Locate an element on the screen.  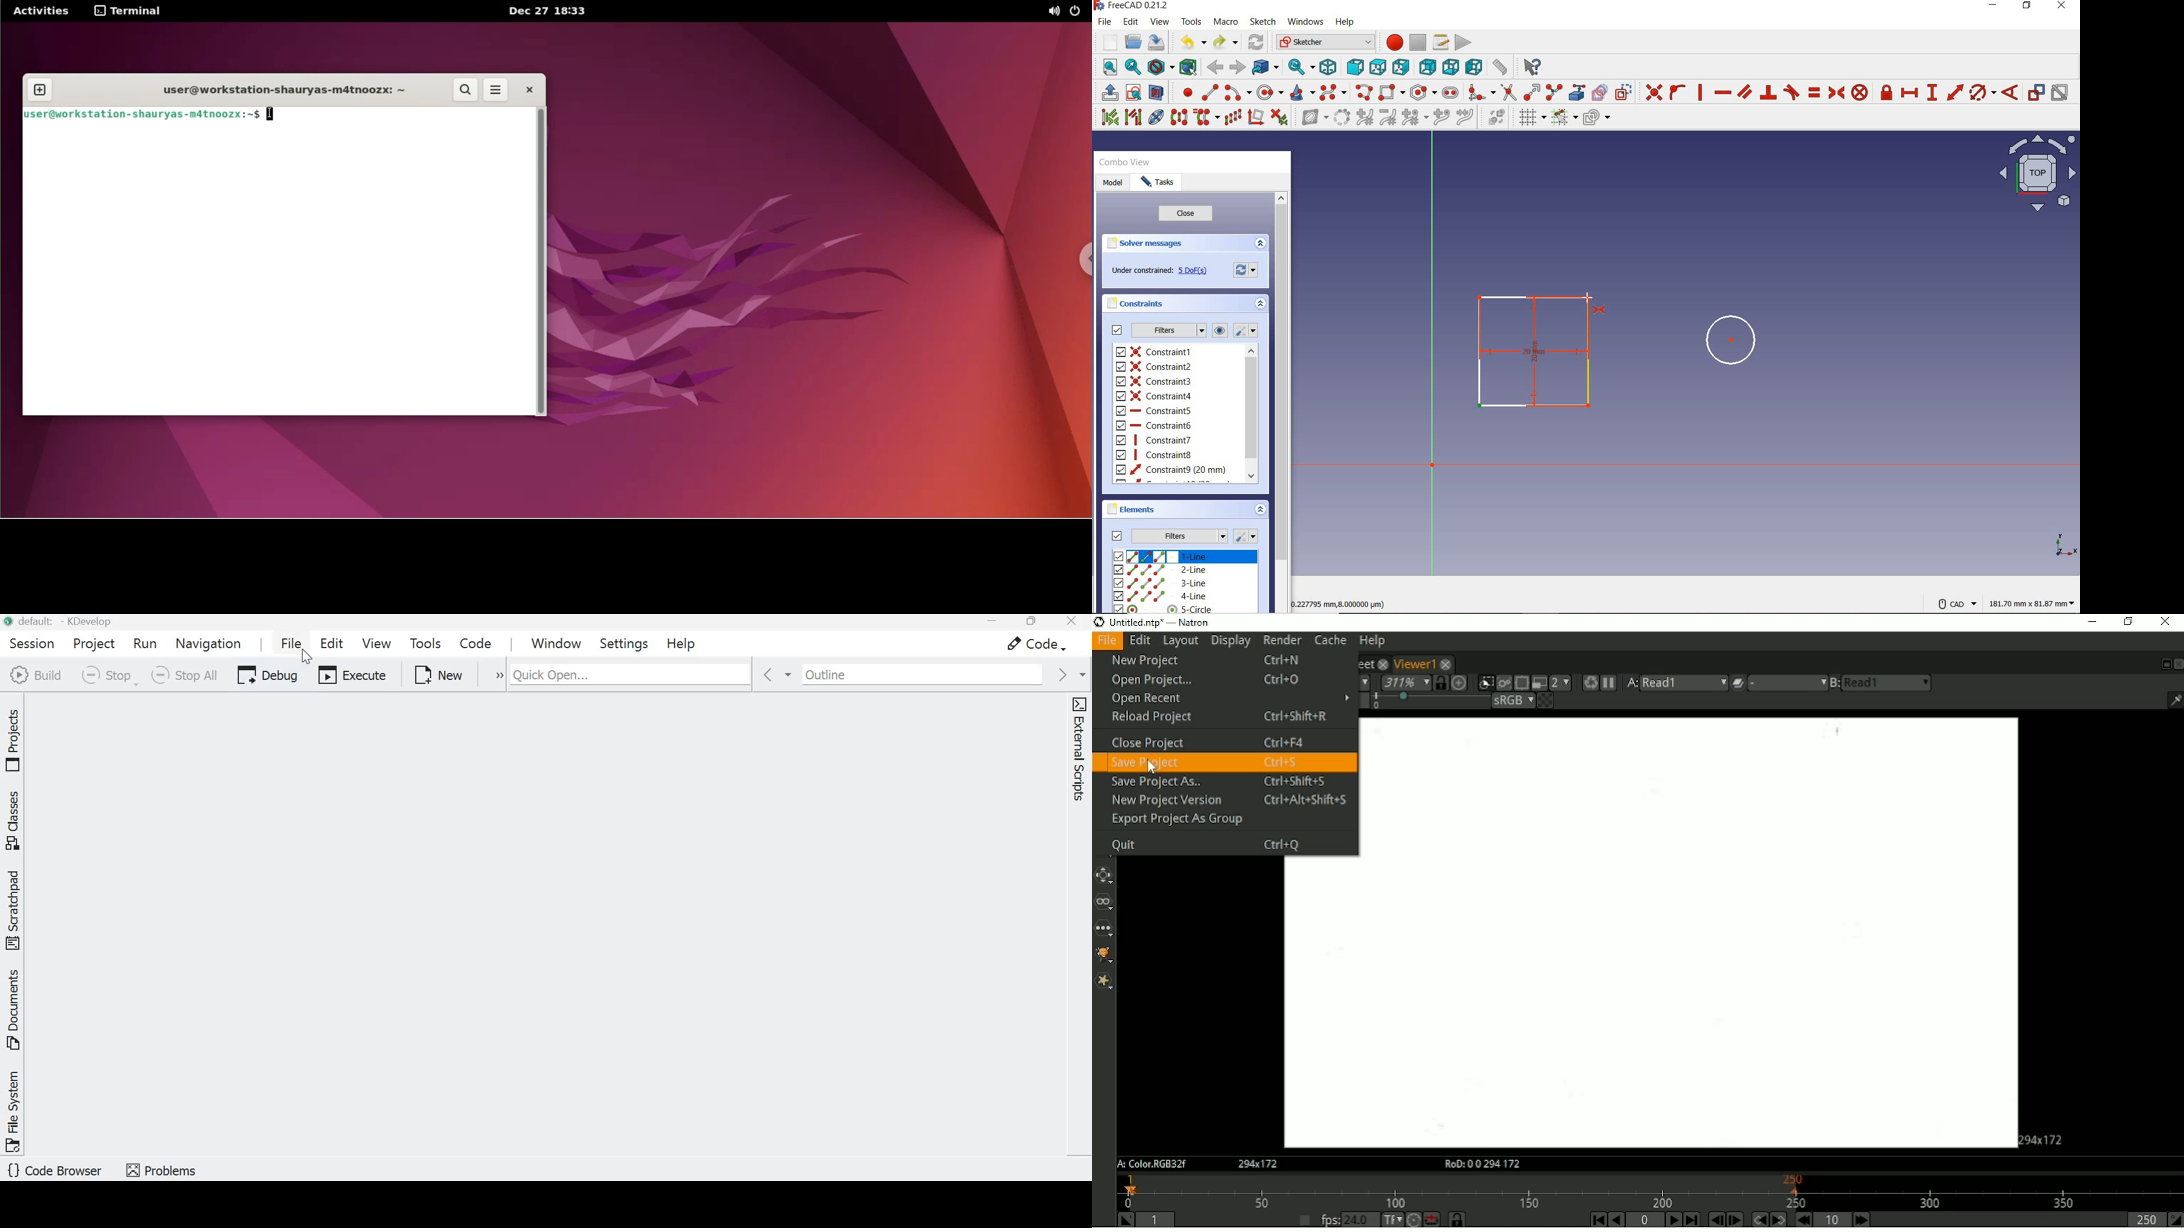
macro is located at coordinates (1227, 21).